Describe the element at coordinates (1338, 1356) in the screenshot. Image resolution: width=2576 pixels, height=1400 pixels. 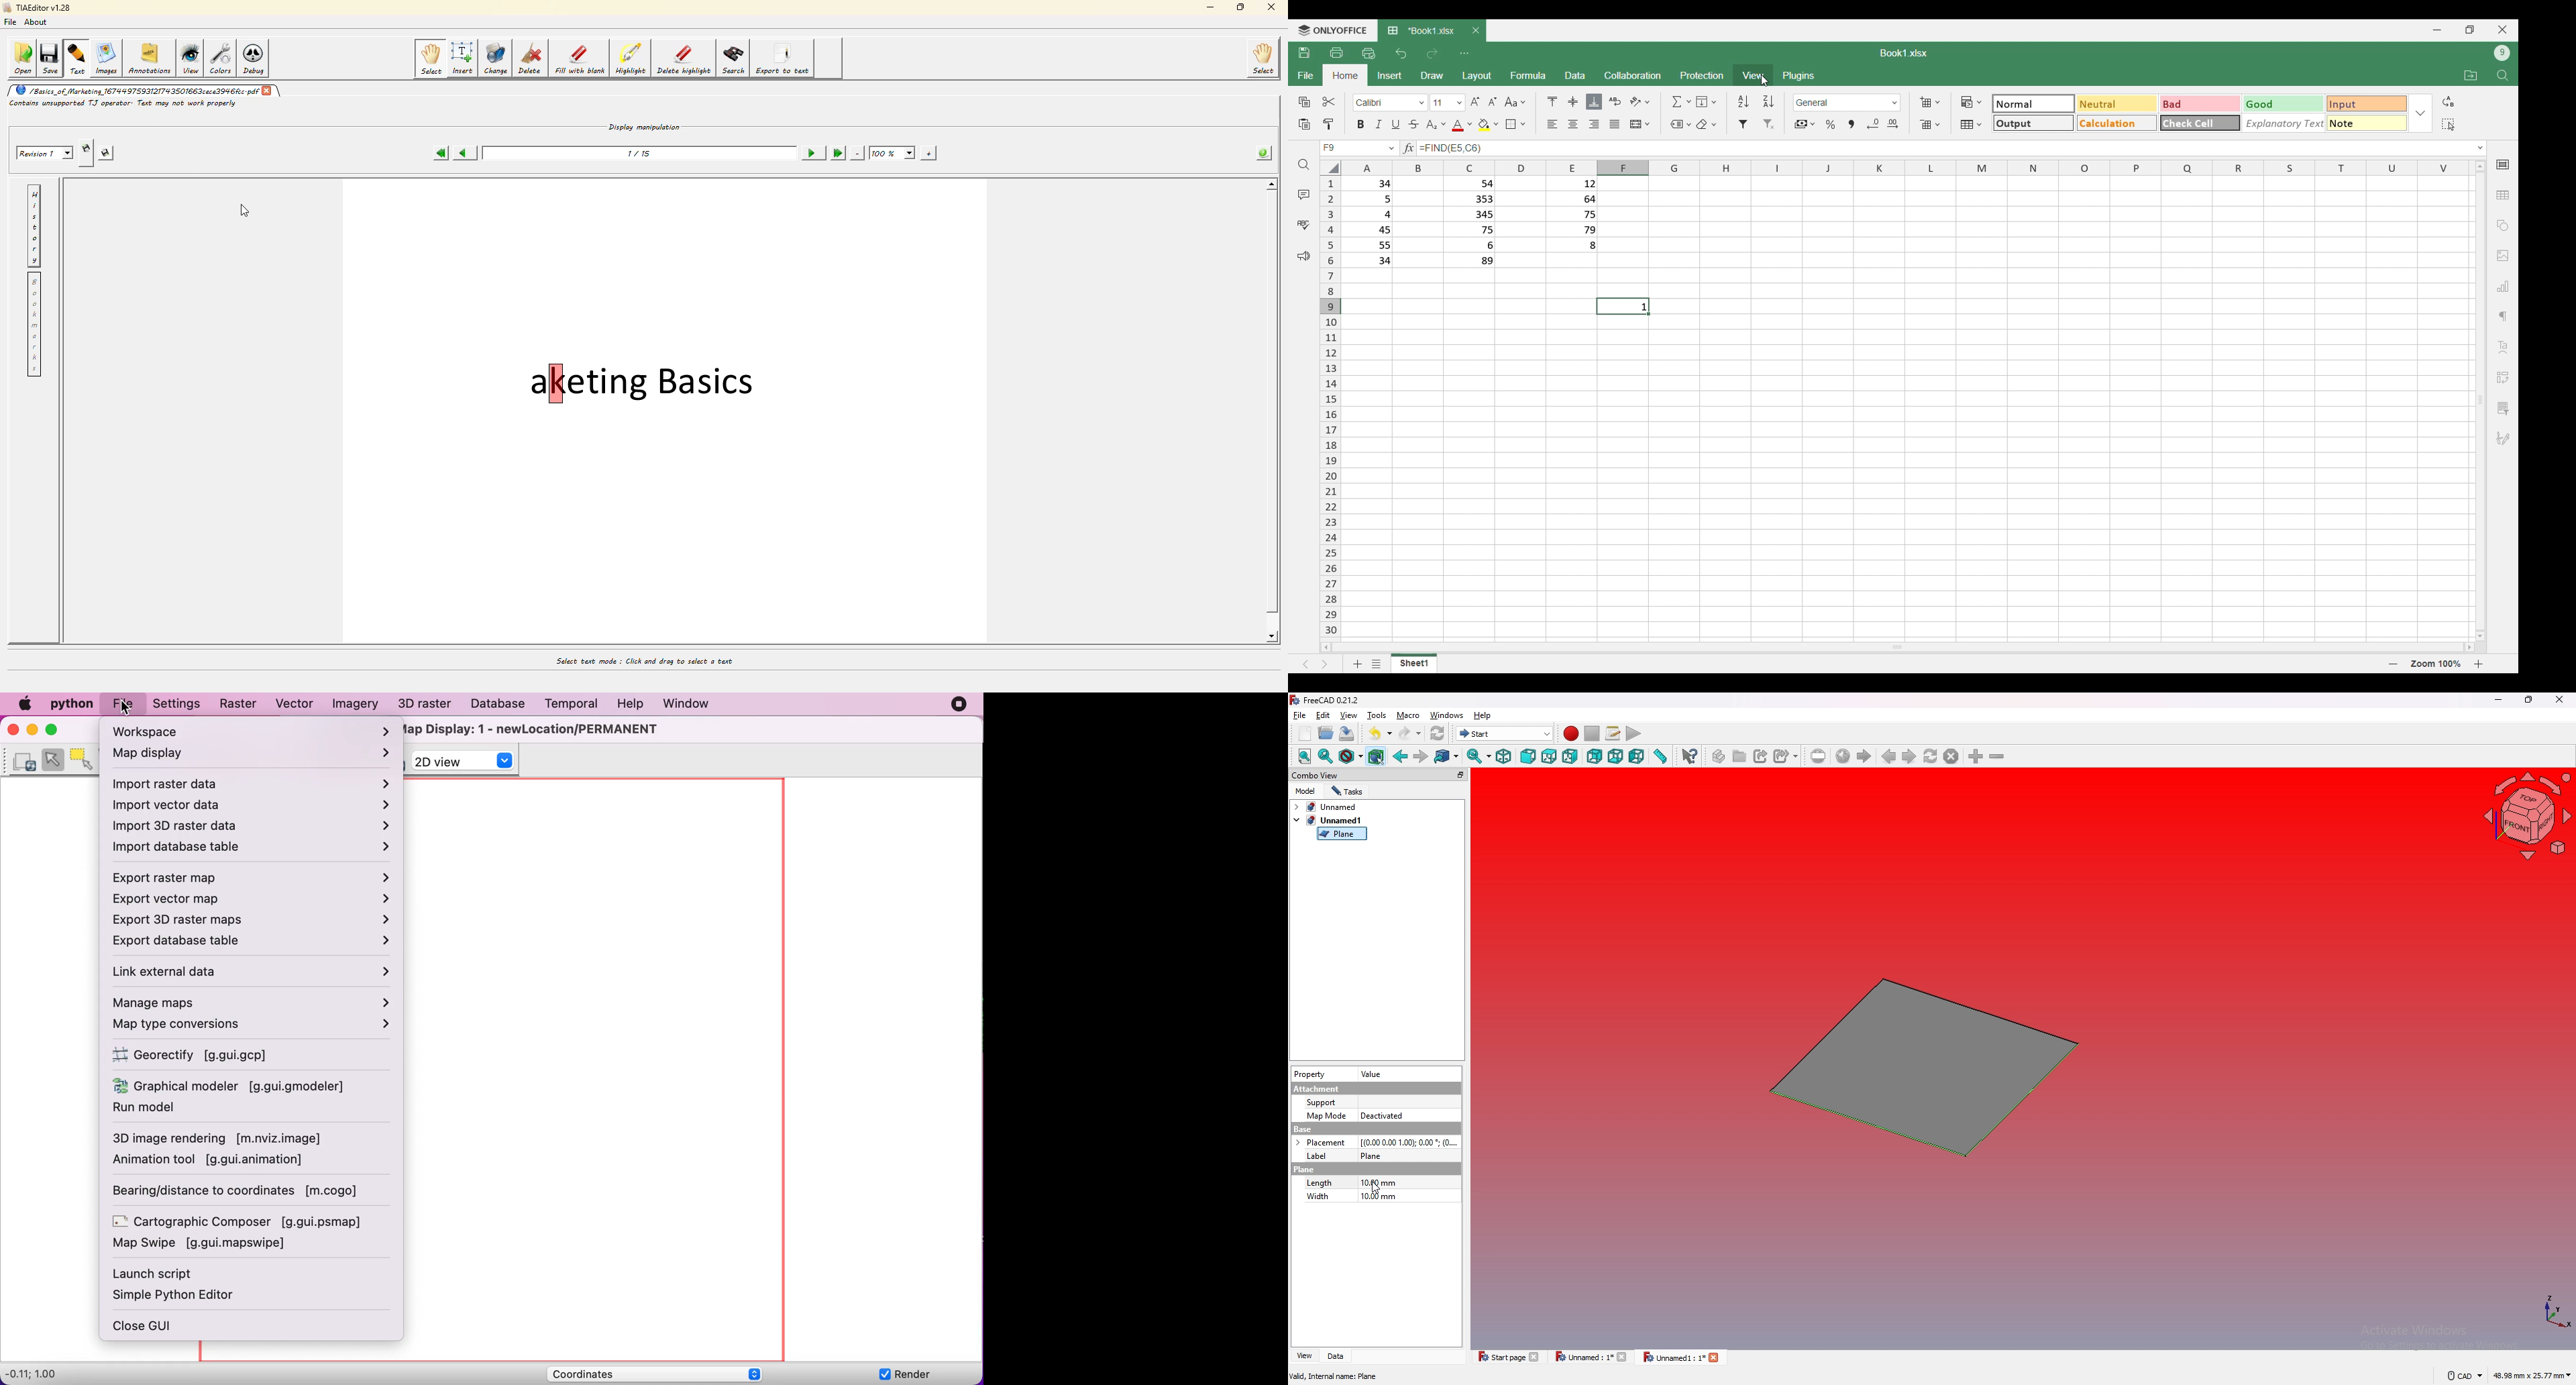
I see `data` at that location.